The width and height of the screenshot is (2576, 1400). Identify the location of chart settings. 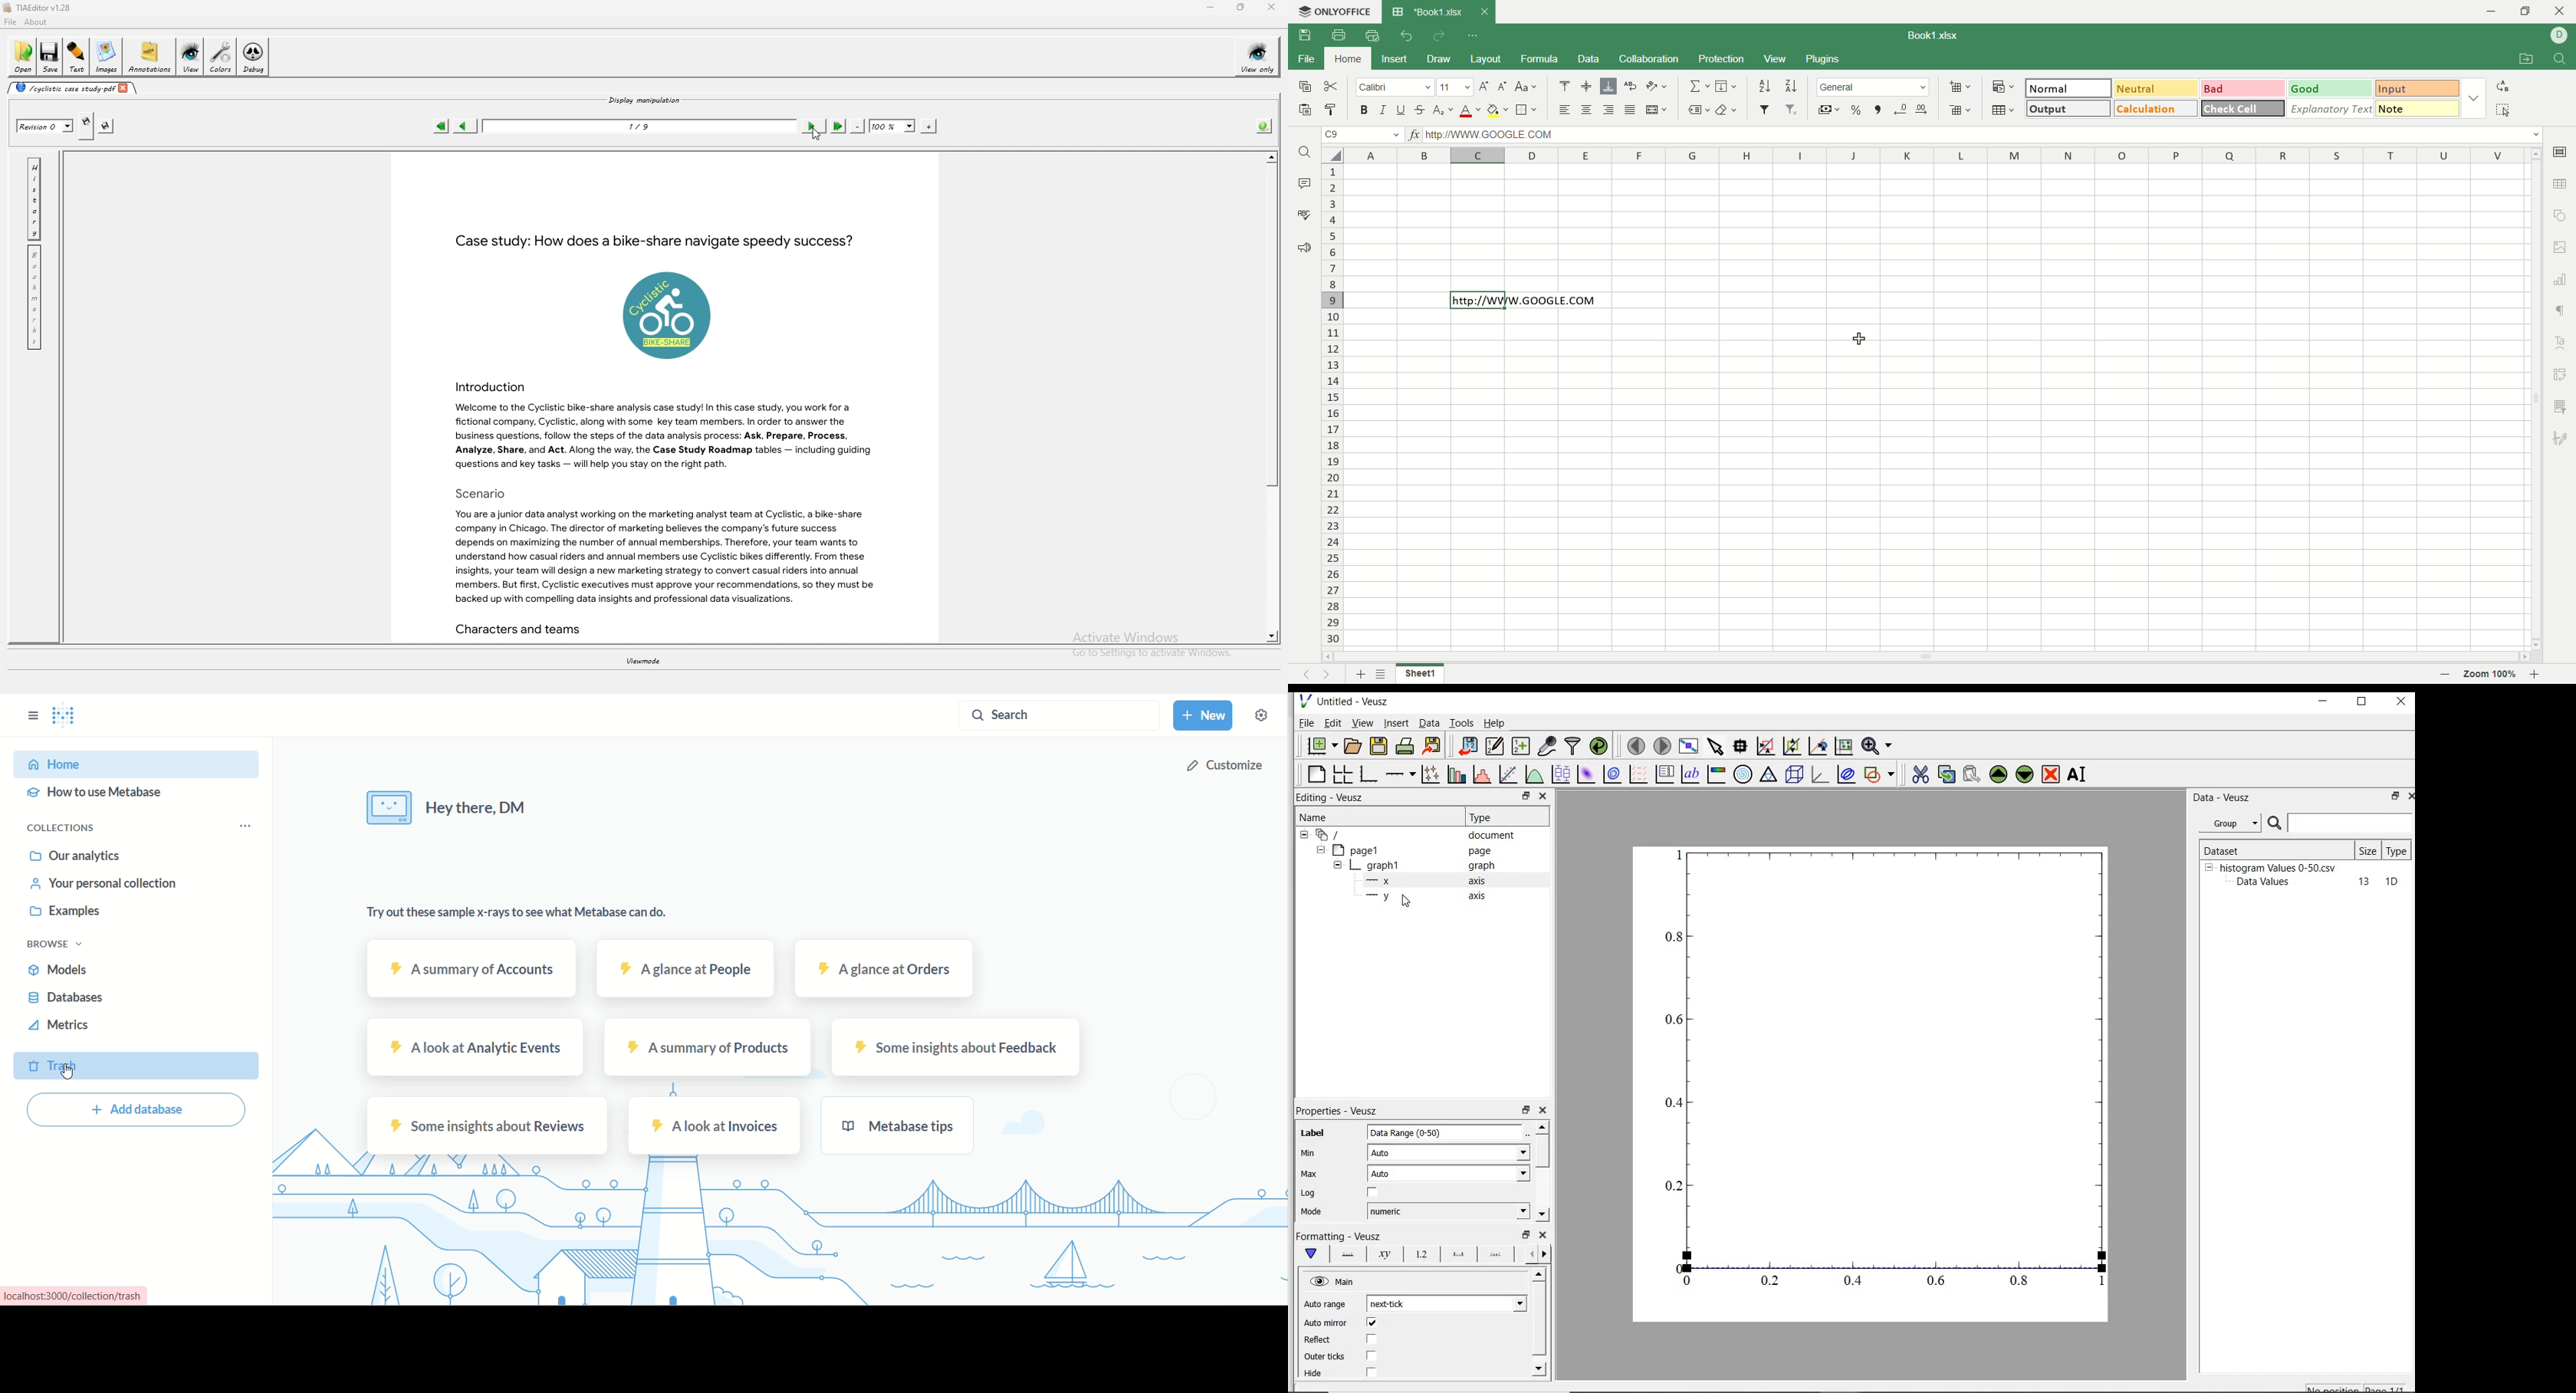
(2561, 278).